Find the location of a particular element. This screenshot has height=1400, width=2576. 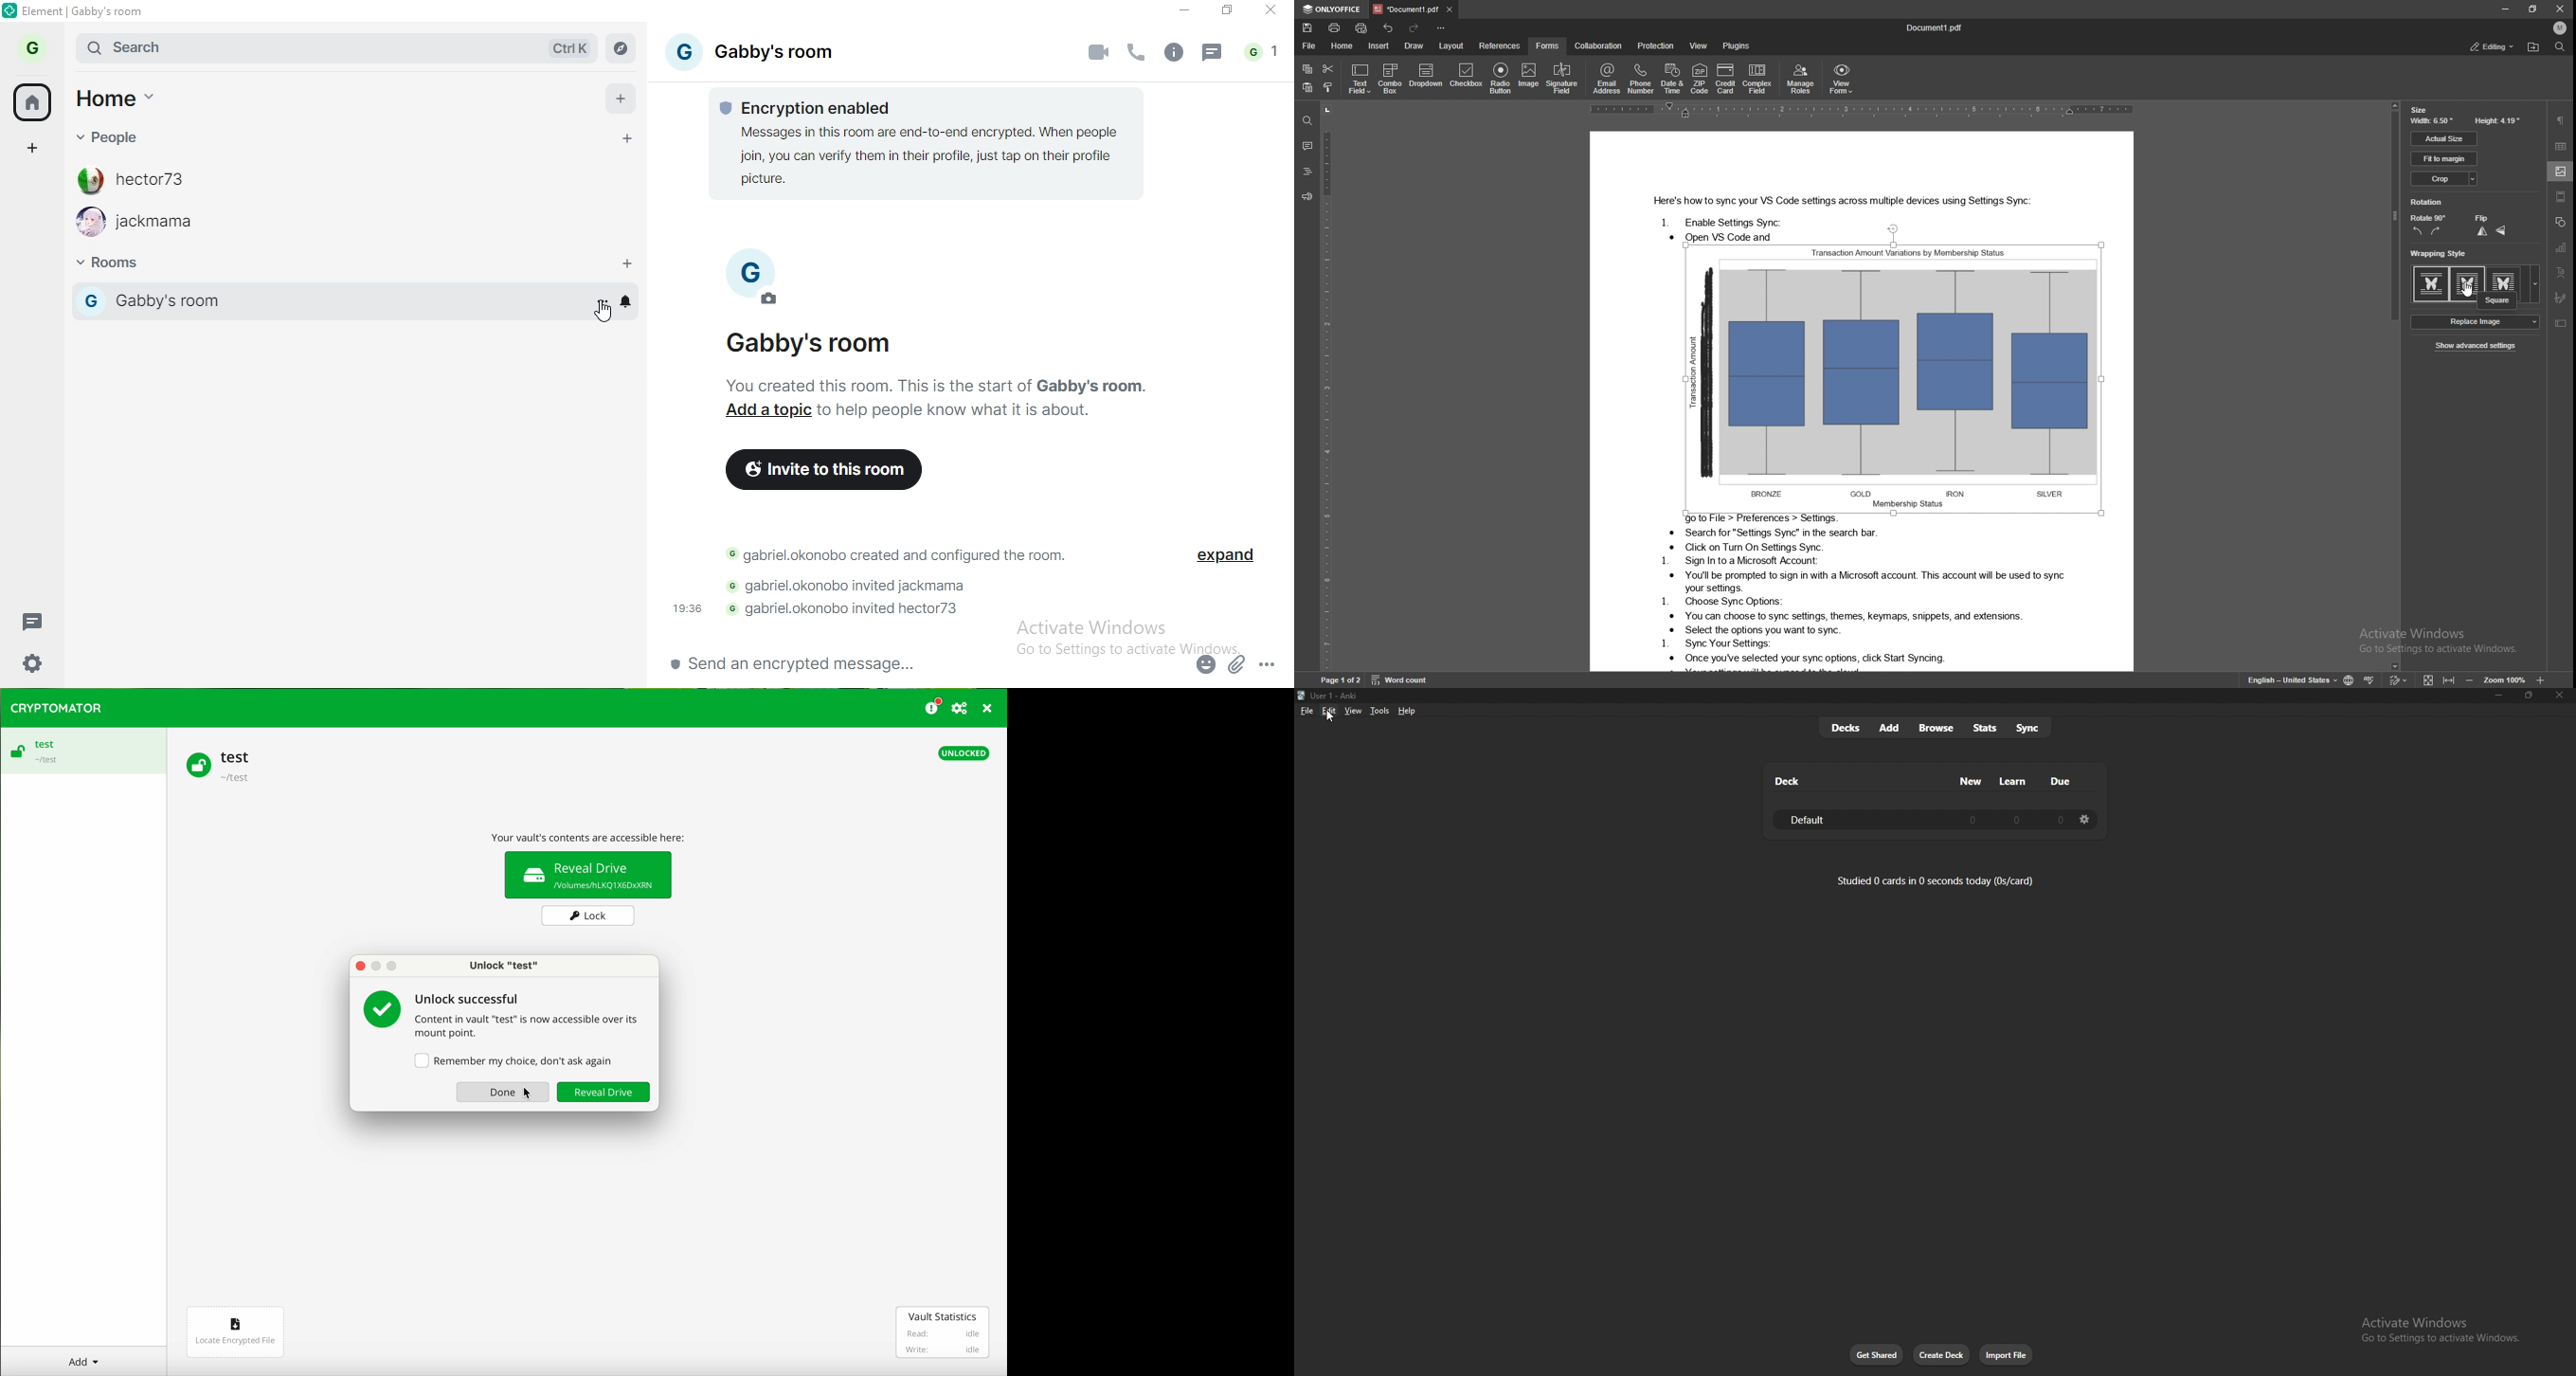

protection is located at coordinates (1656, 45).